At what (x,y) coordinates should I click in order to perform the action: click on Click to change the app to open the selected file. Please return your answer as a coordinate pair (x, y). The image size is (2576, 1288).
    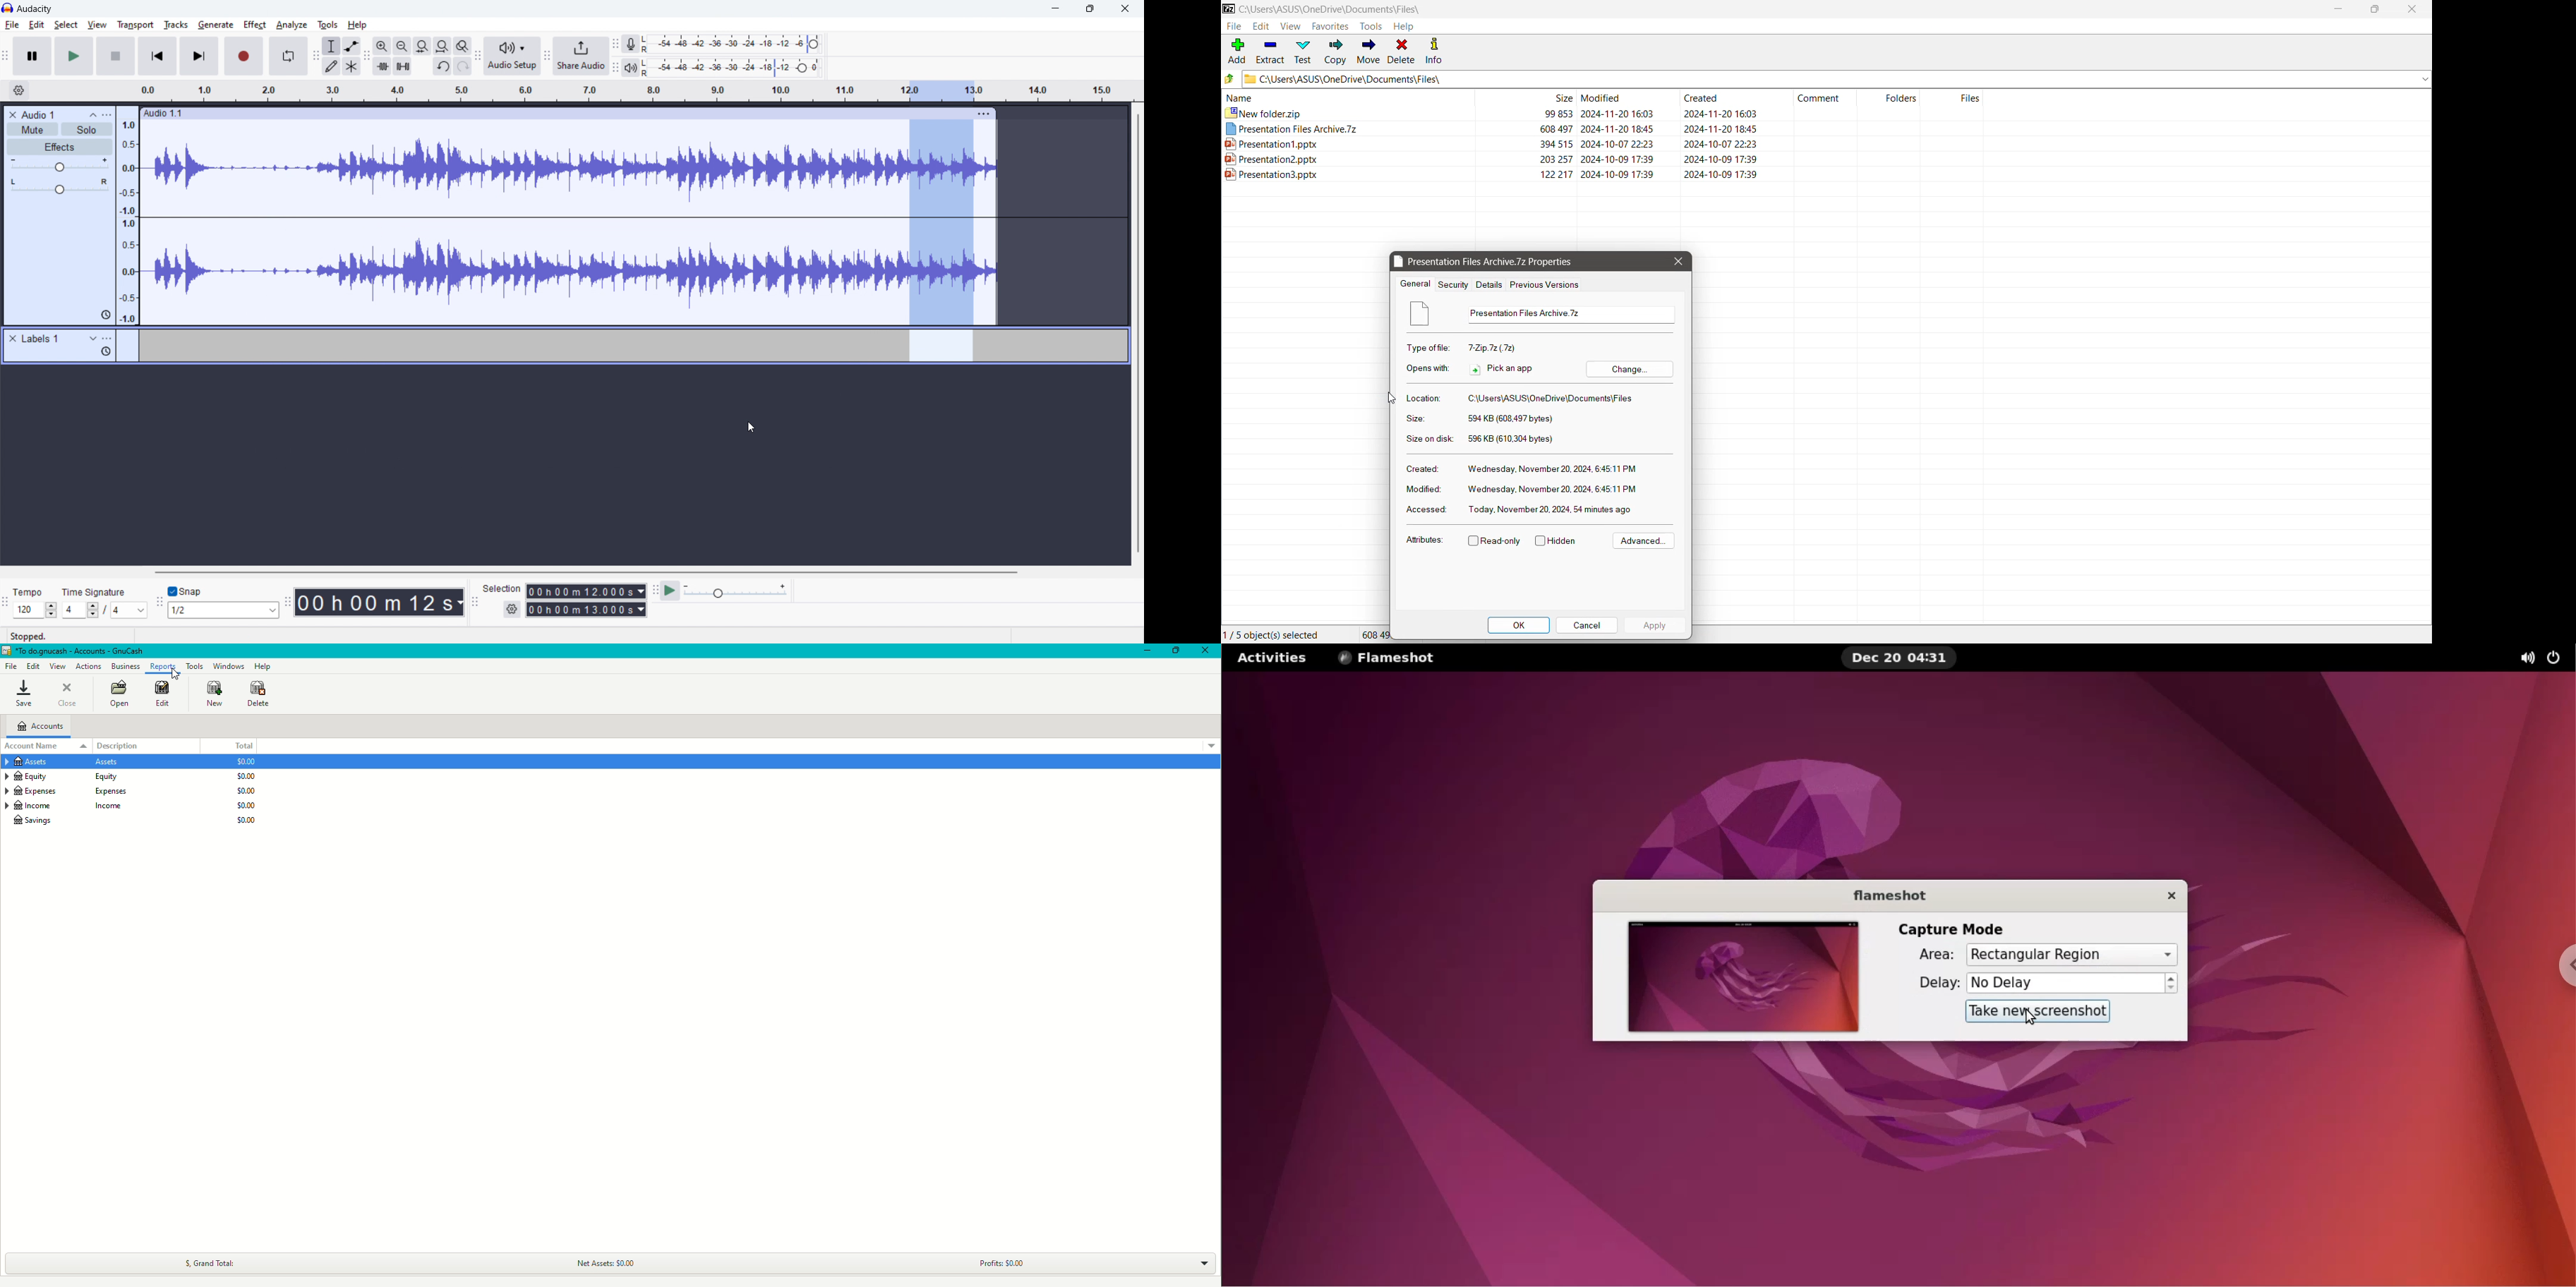
    Looking at the image, I should click on (1630, 368).